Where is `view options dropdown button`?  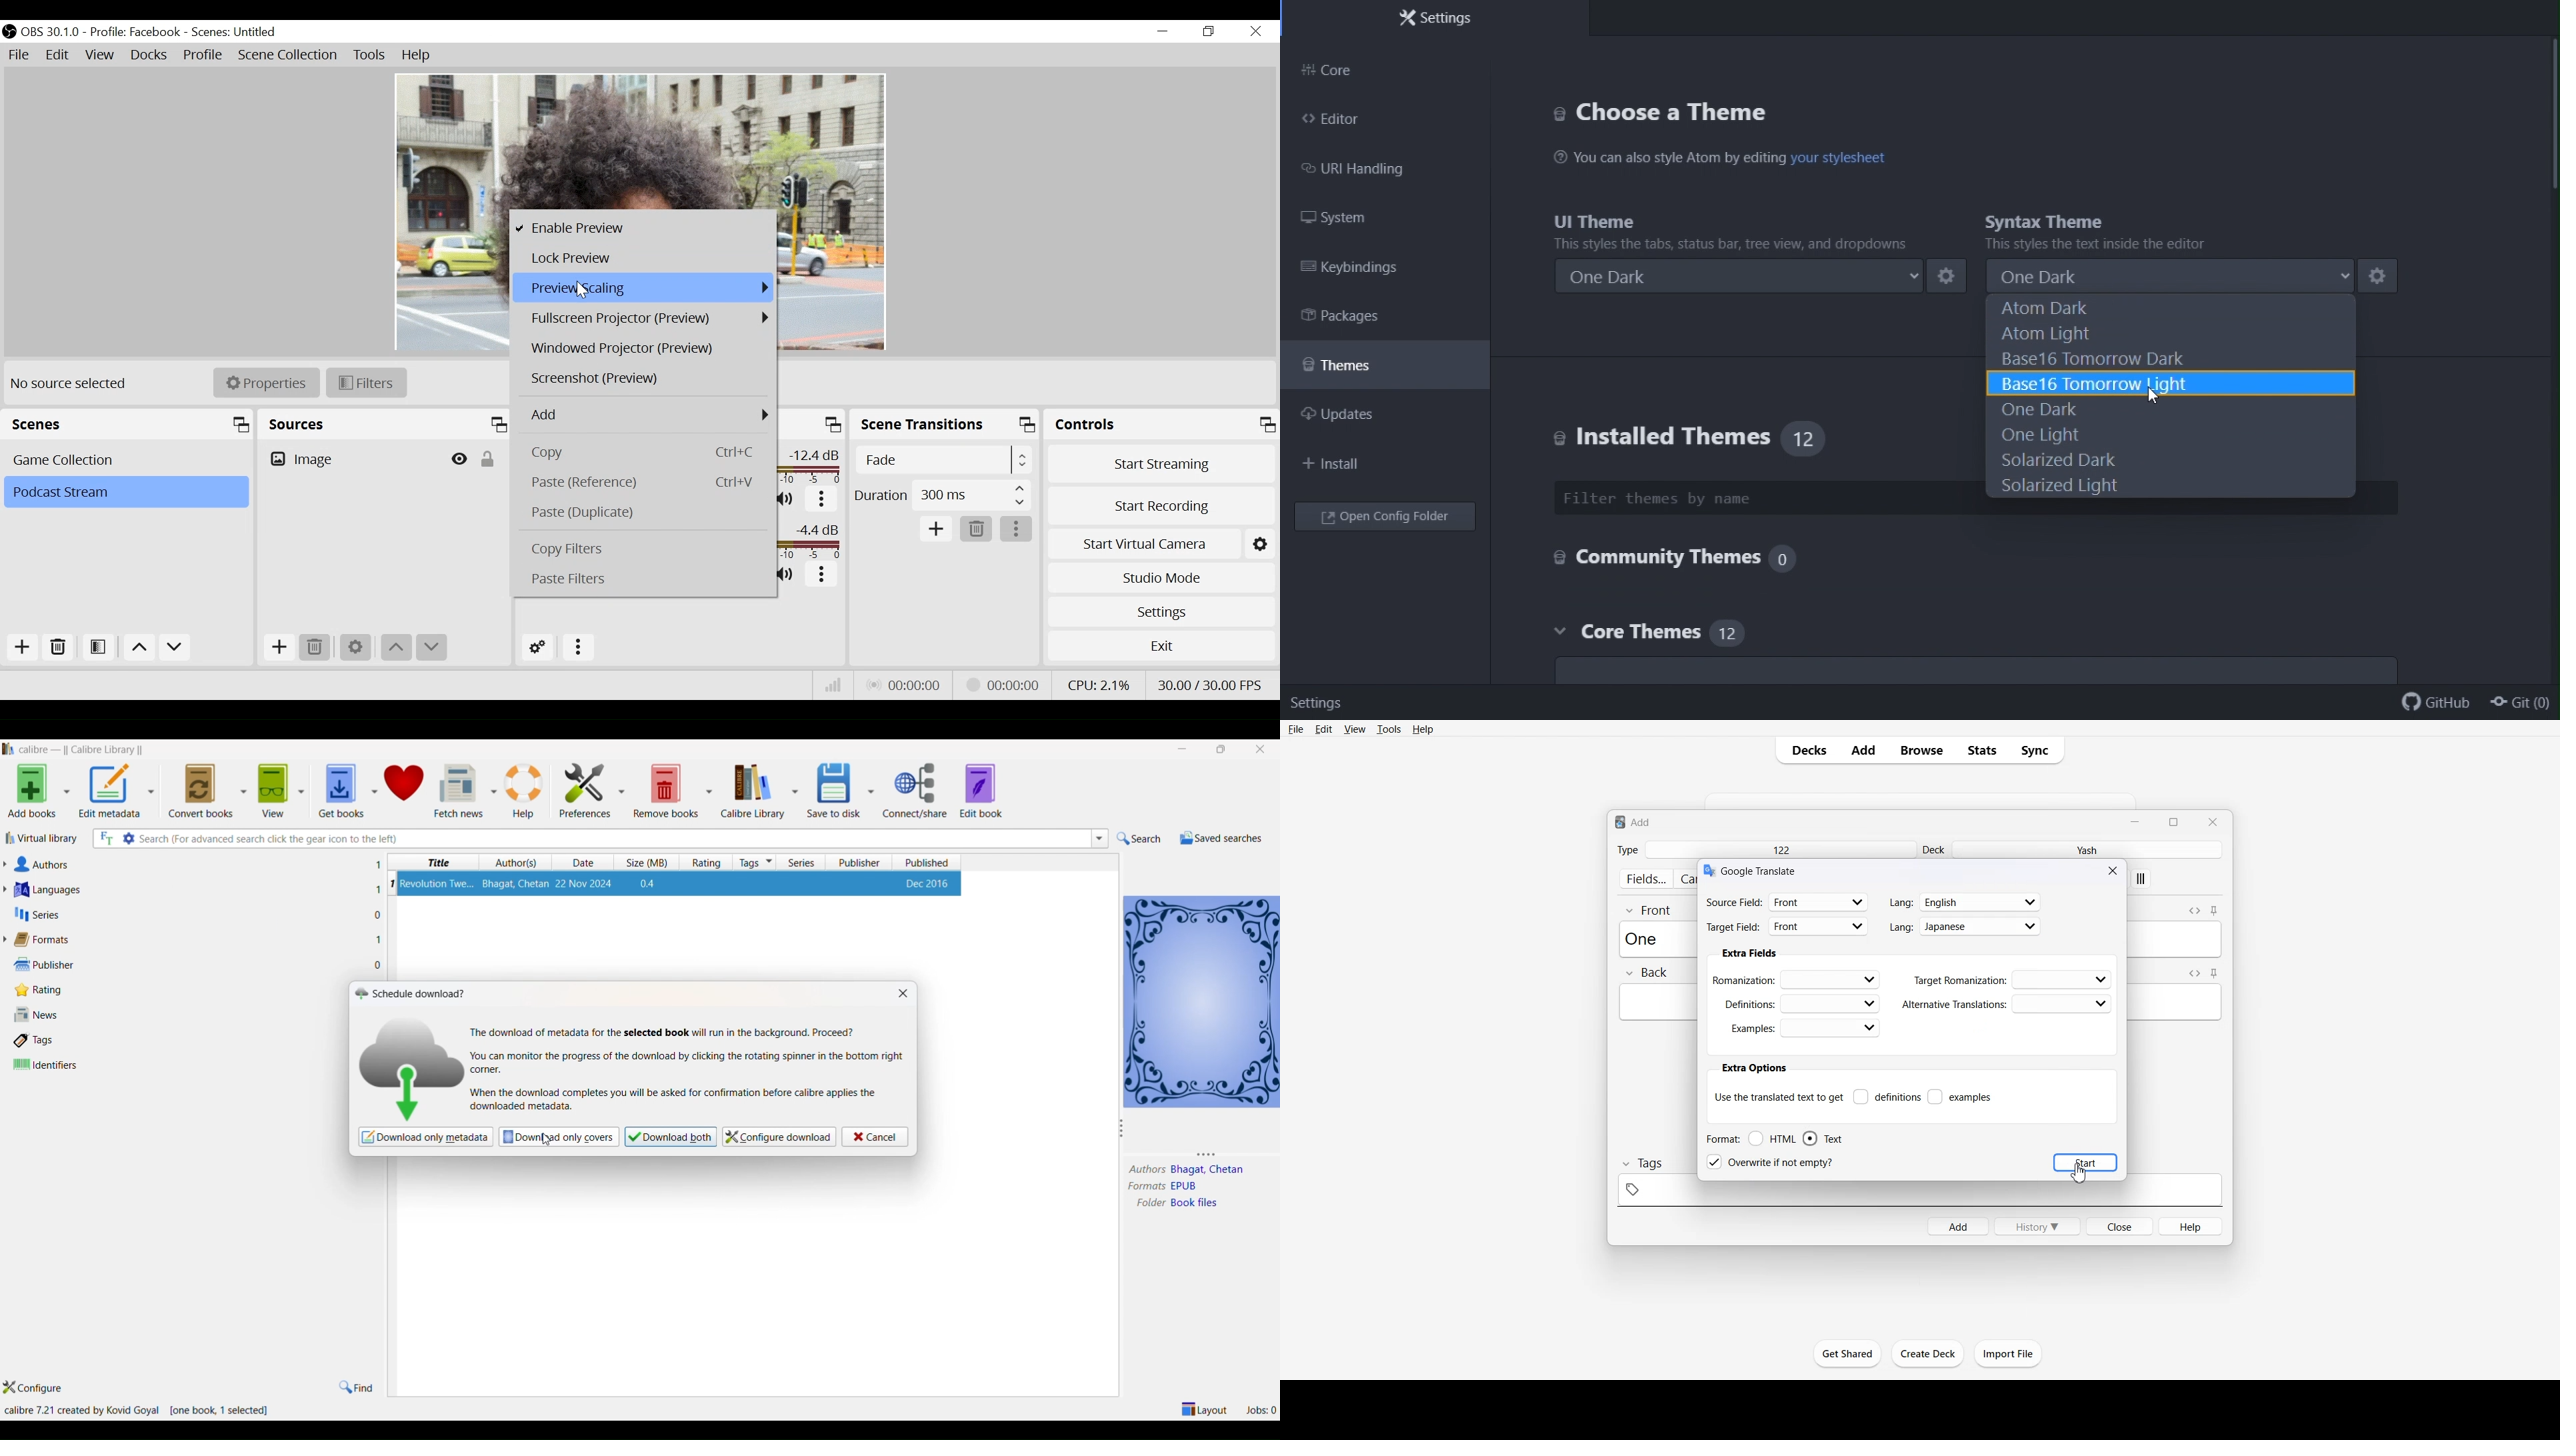 view options dropdown button is located at coordinates (299, 786).